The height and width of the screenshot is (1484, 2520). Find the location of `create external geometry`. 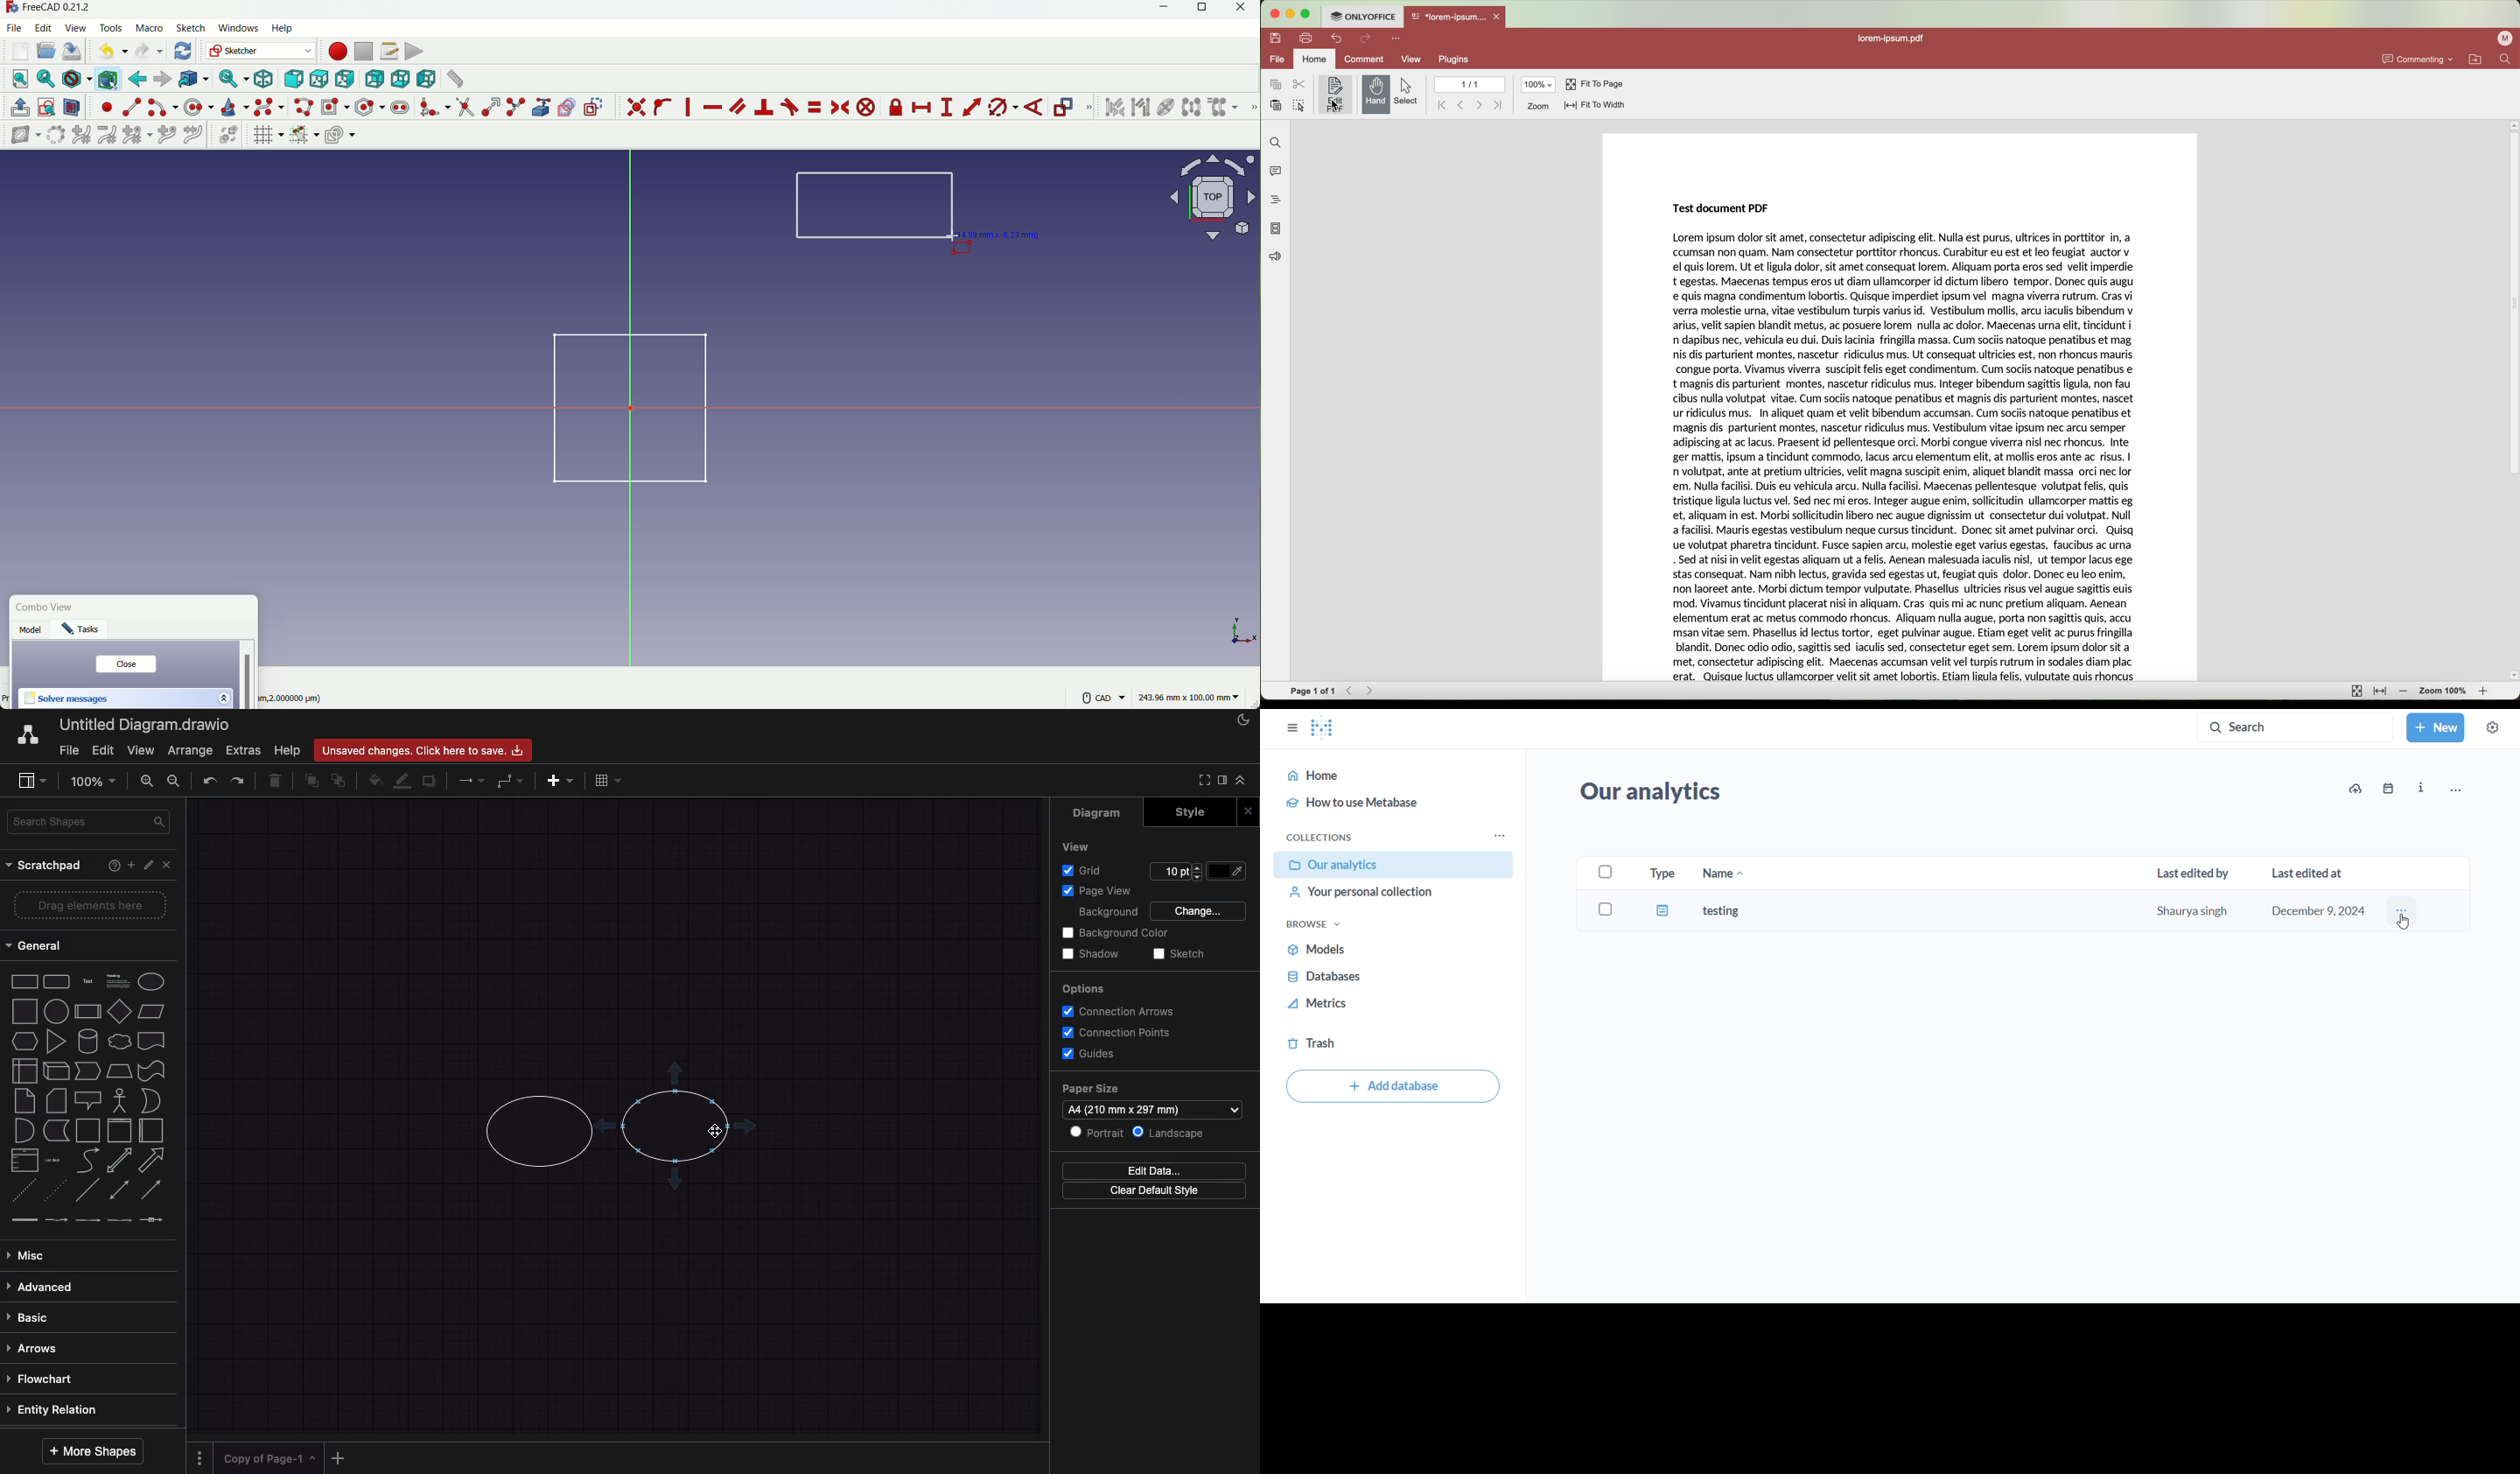

create external geometry is located at coordinates (543, 108).